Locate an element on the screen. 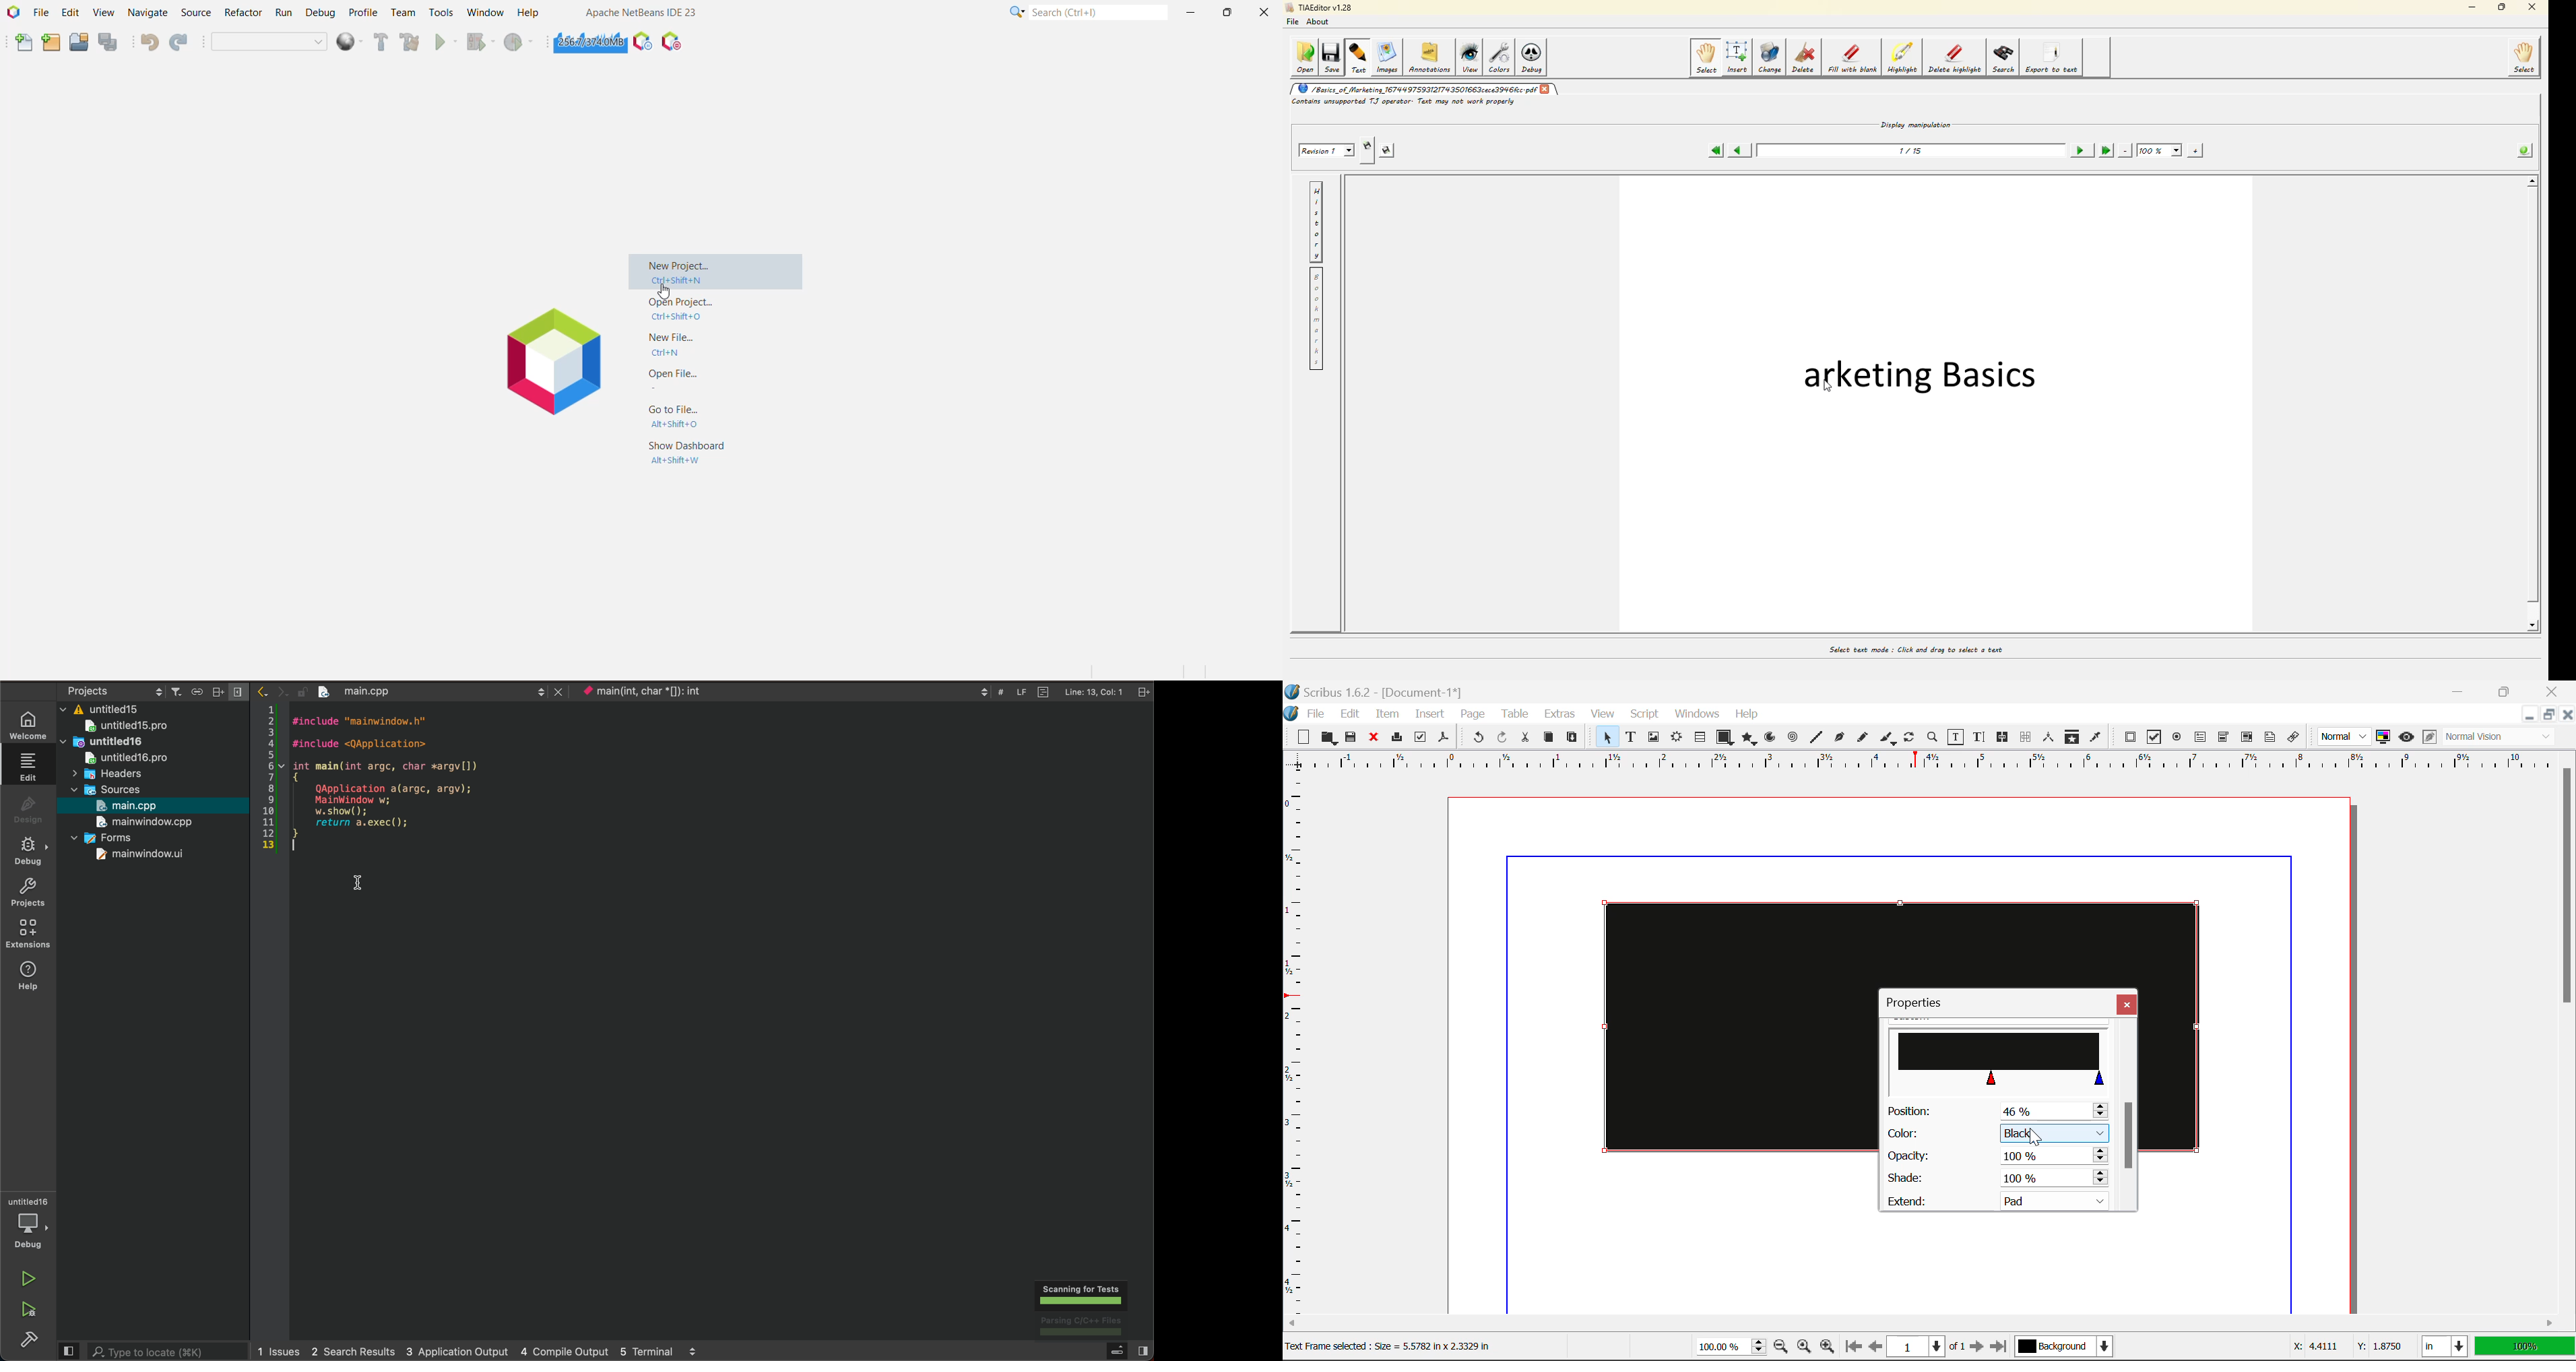 The height and width of the screenshot is (1372, 2576). Delink Frames is located at coordinates (2026, 737).